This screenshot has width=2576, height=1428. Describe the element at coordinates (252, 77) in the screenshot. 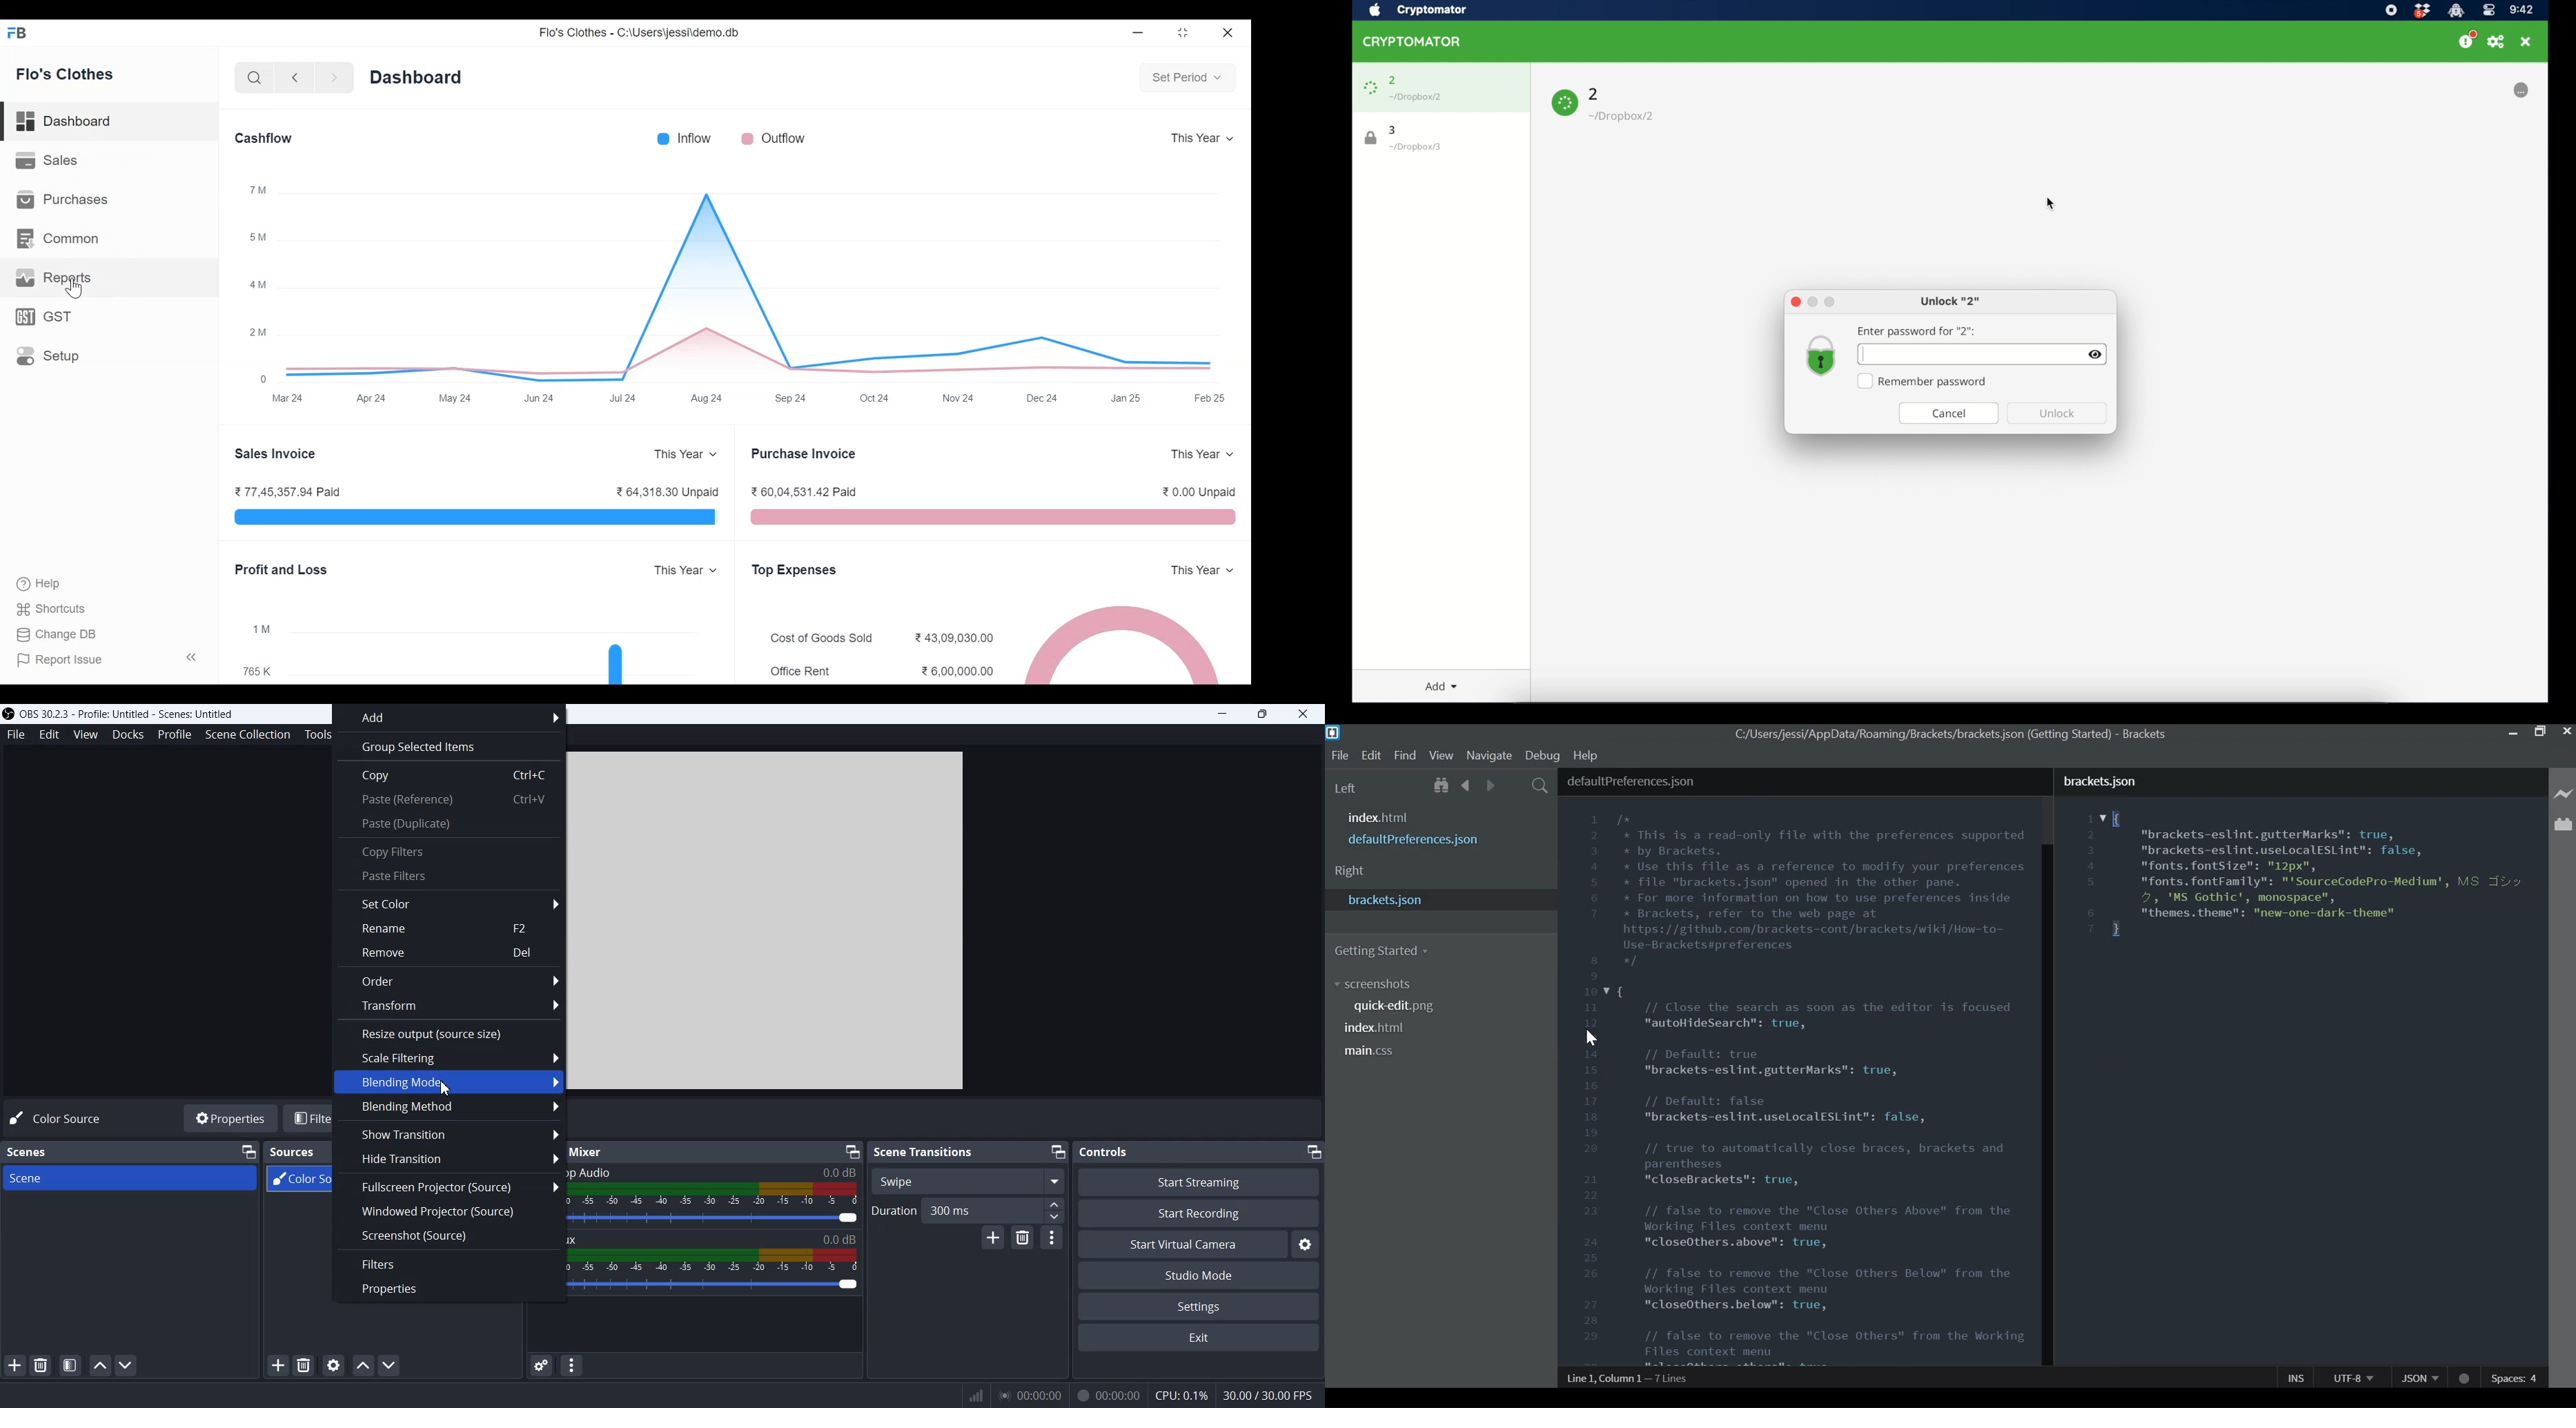

I see `Search` at that location.